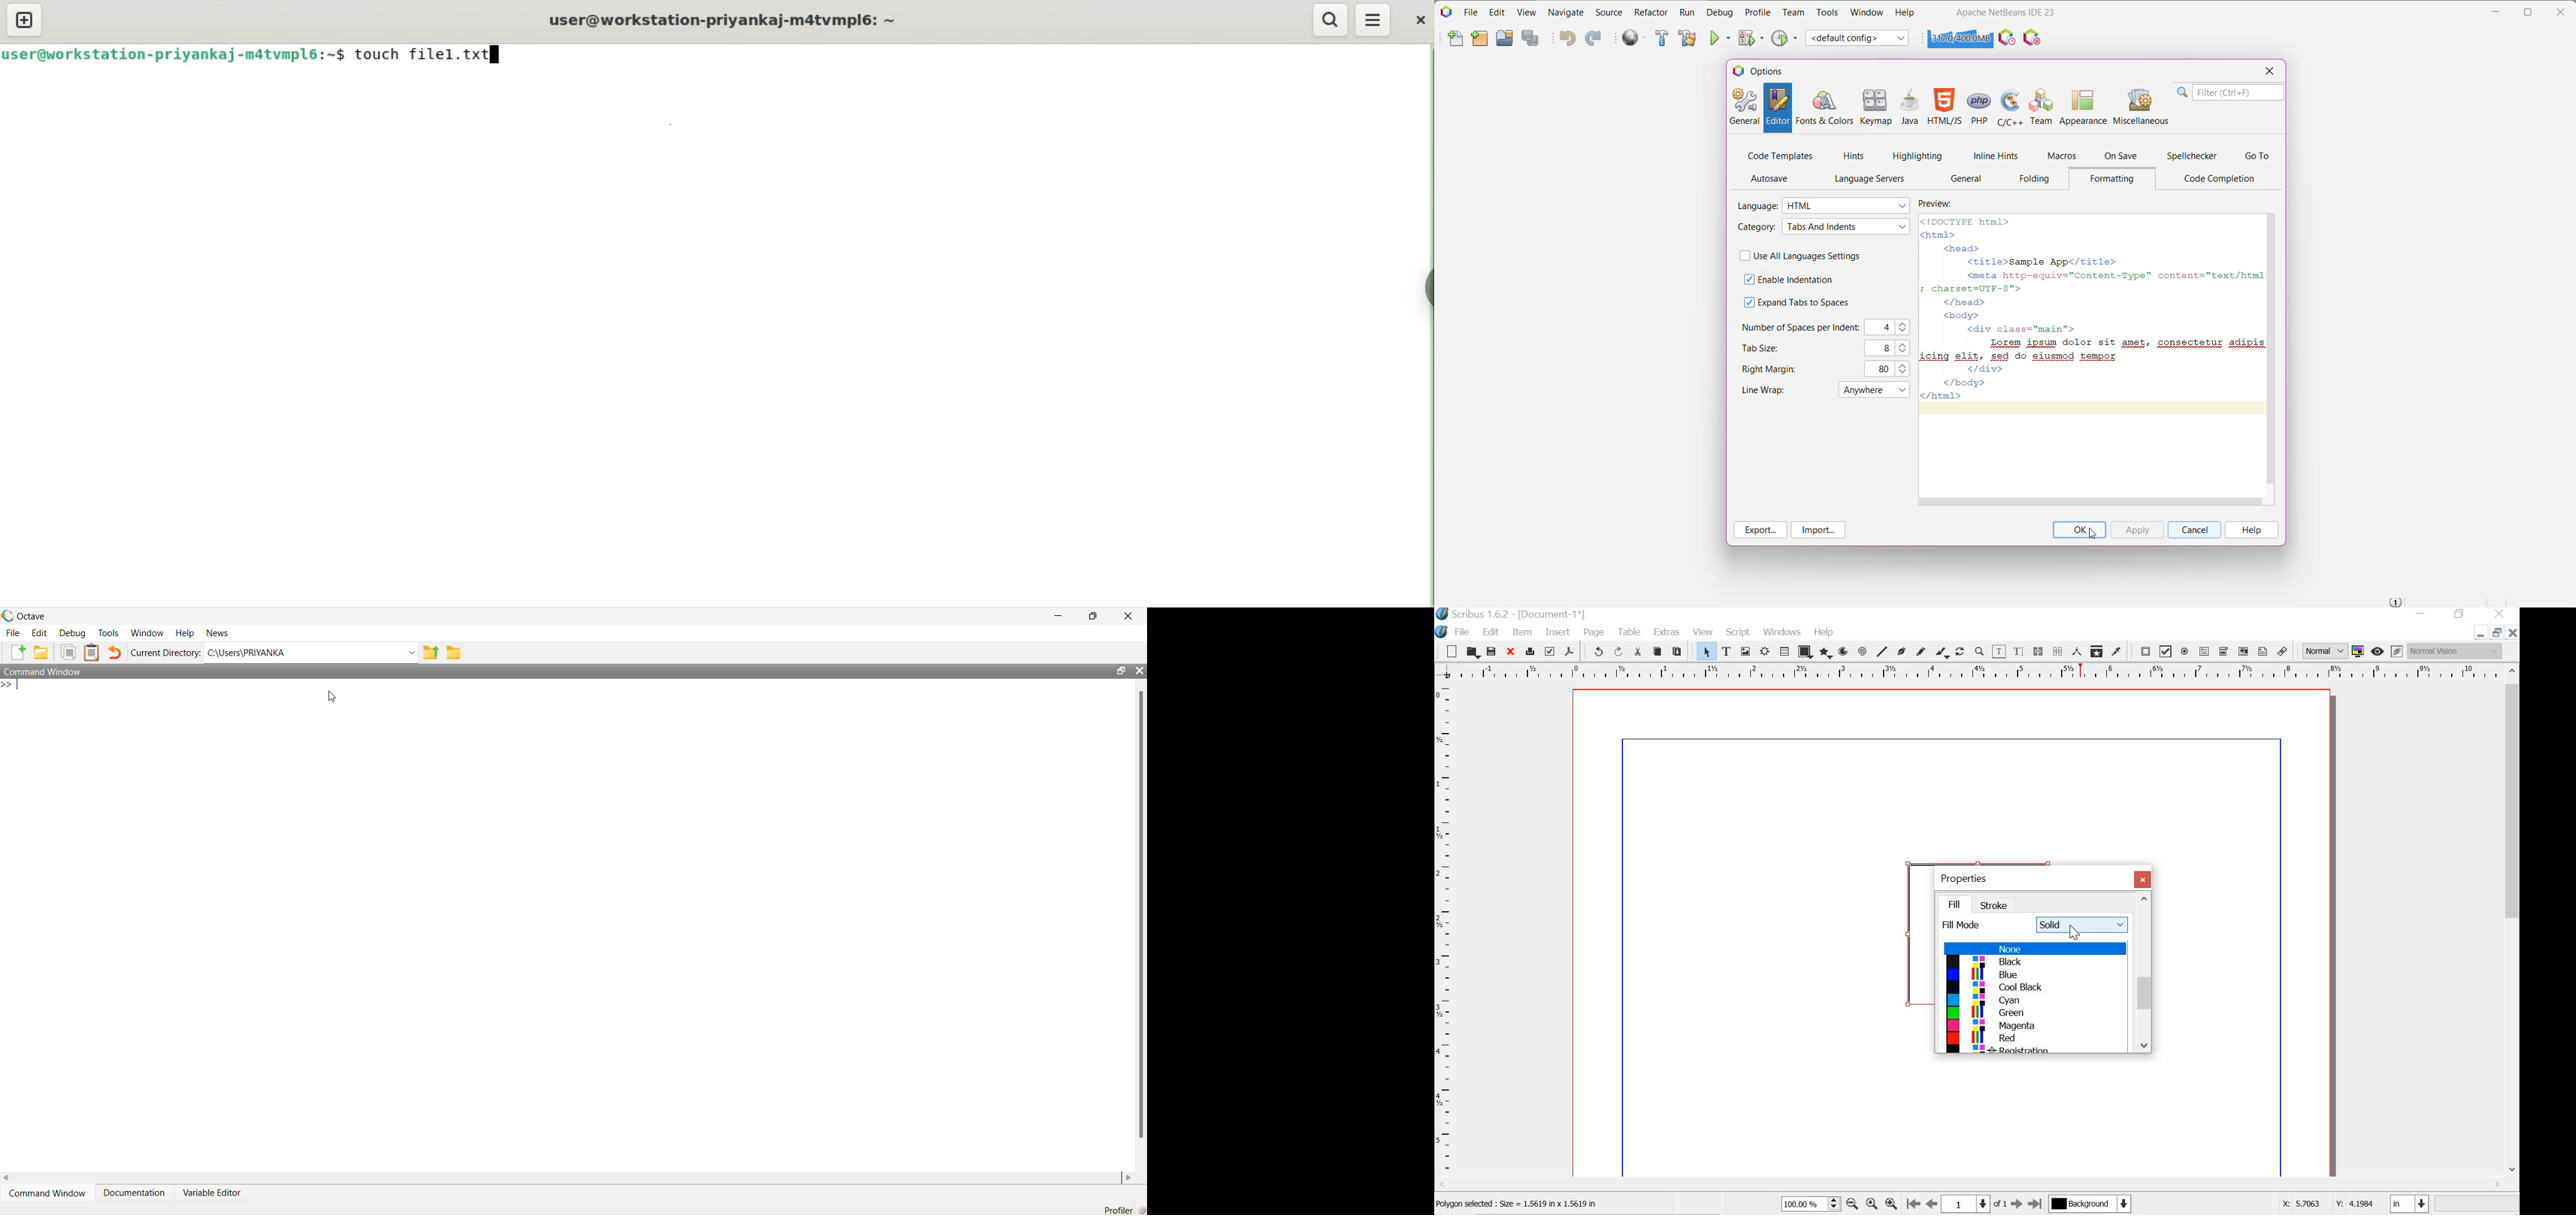  What do you see at coordinates (2379, 652) in the screenshot?
I see `preview mode` at bounding box center [2379, 652].